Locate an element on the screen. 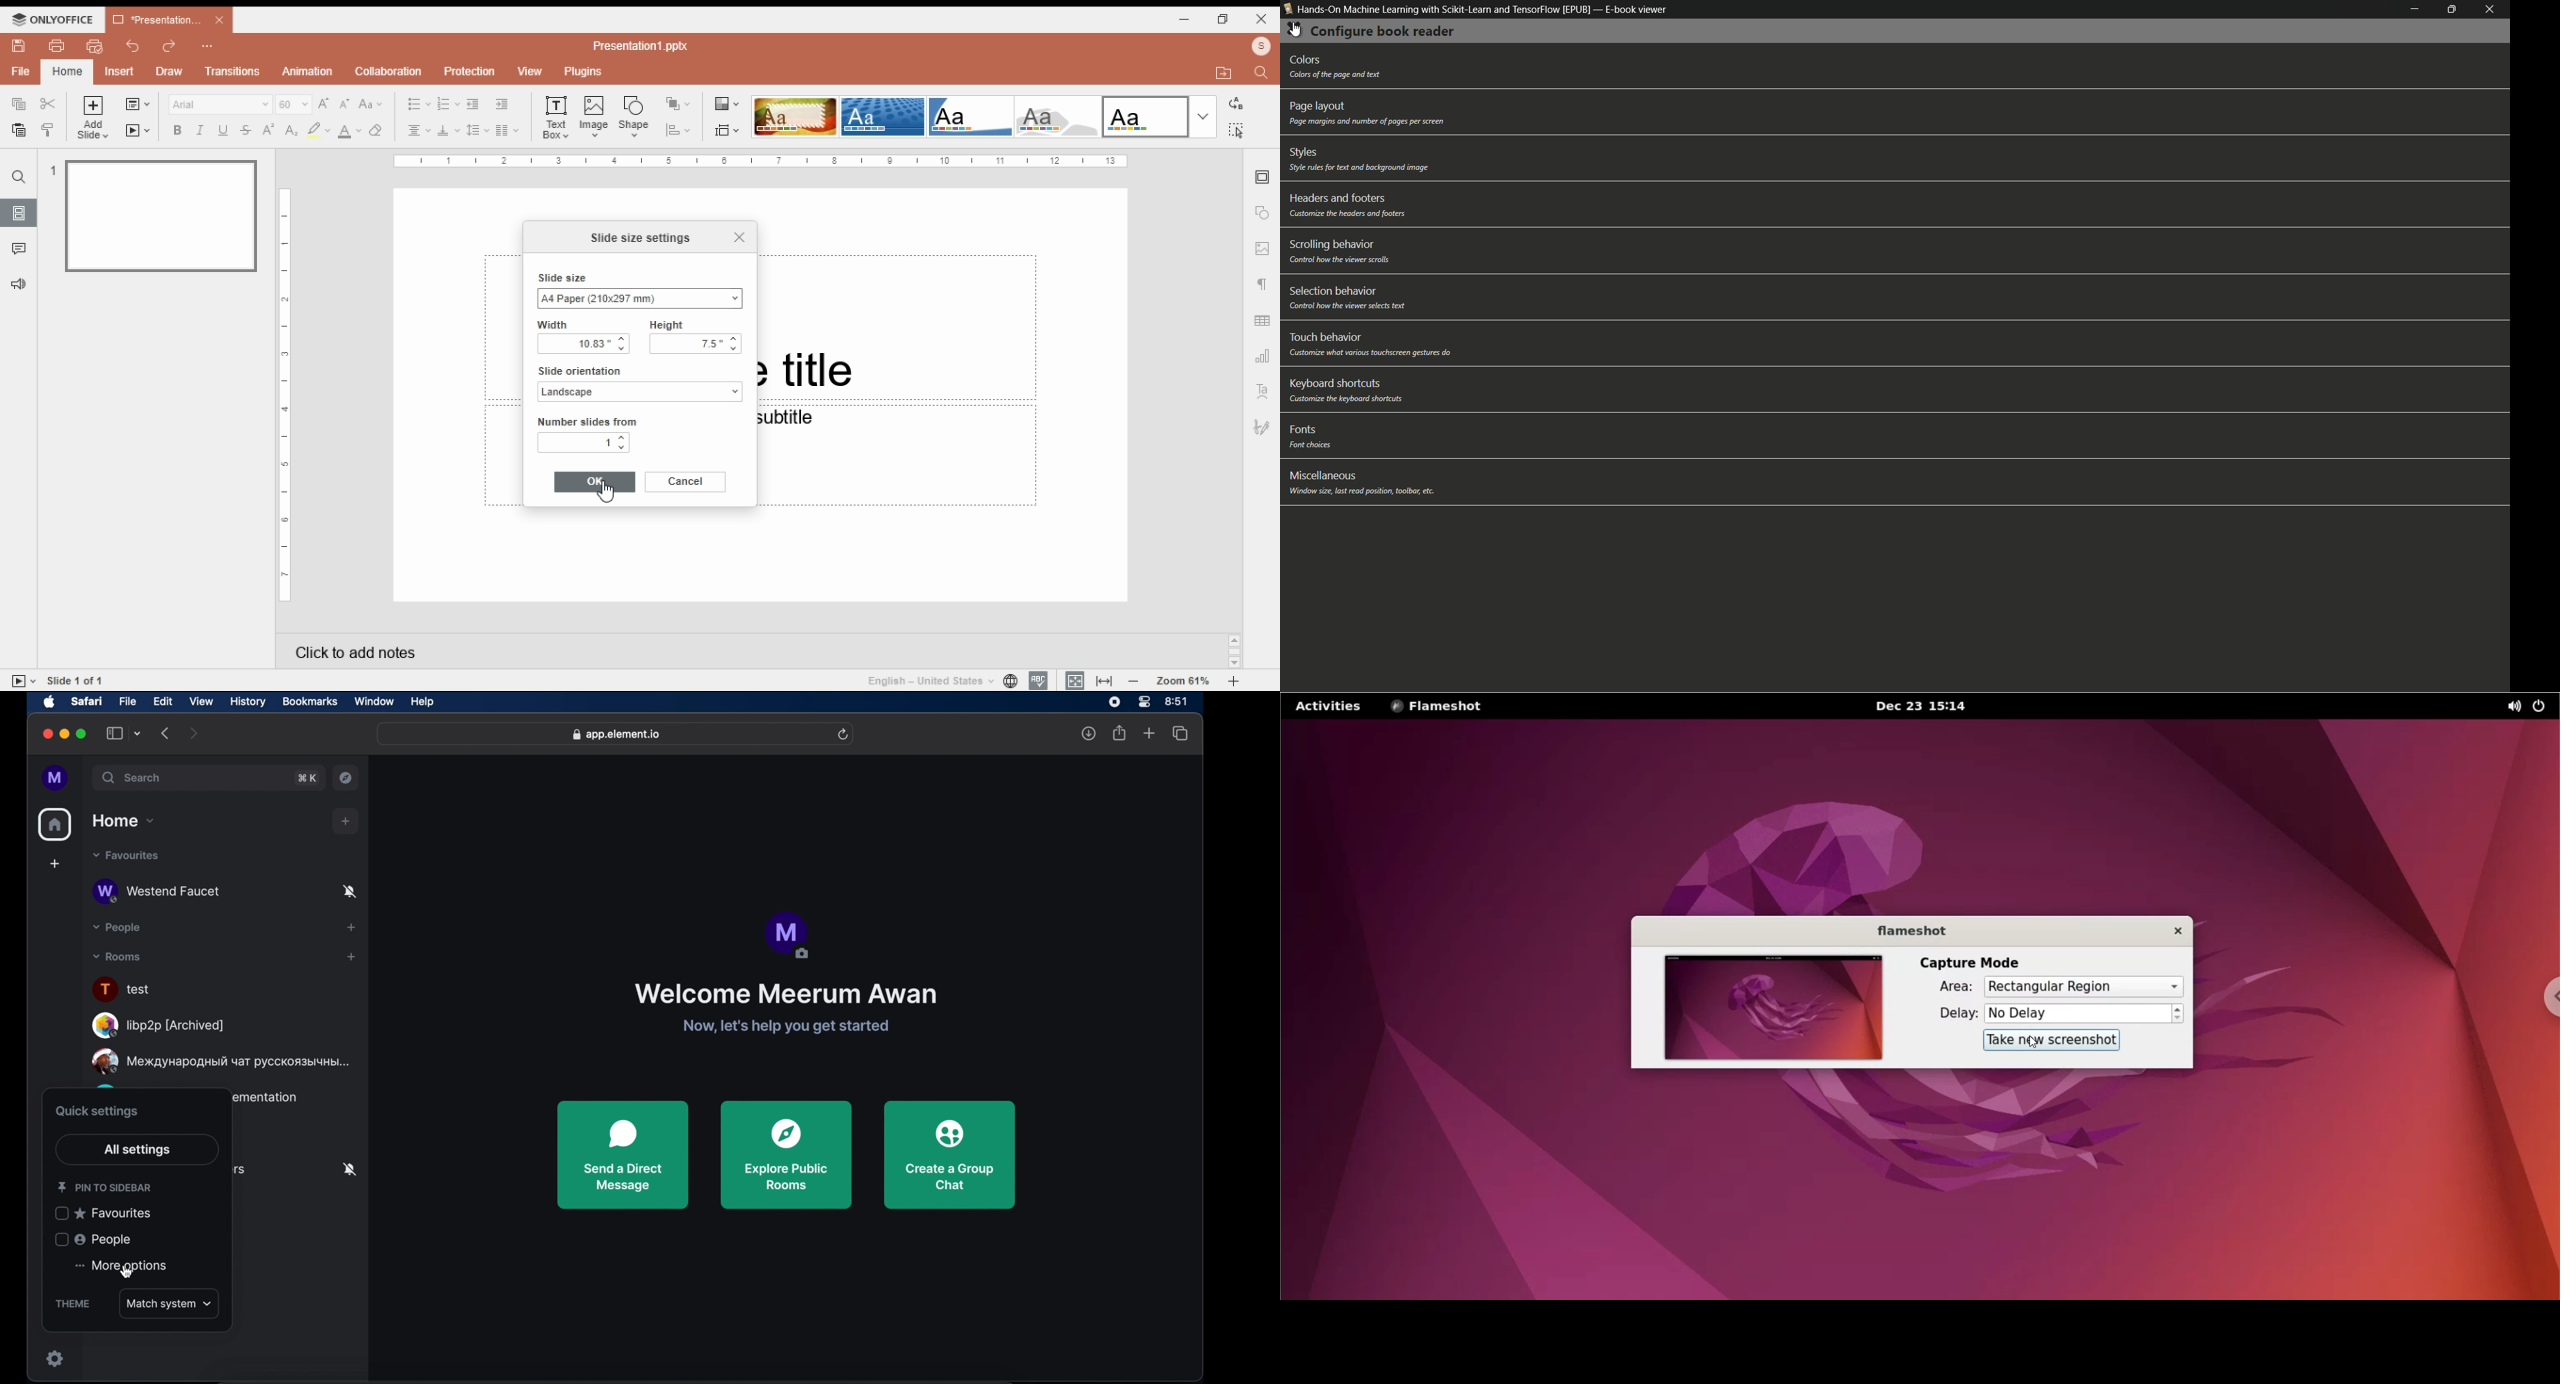  start slide show is located at coordinates (24, 681).